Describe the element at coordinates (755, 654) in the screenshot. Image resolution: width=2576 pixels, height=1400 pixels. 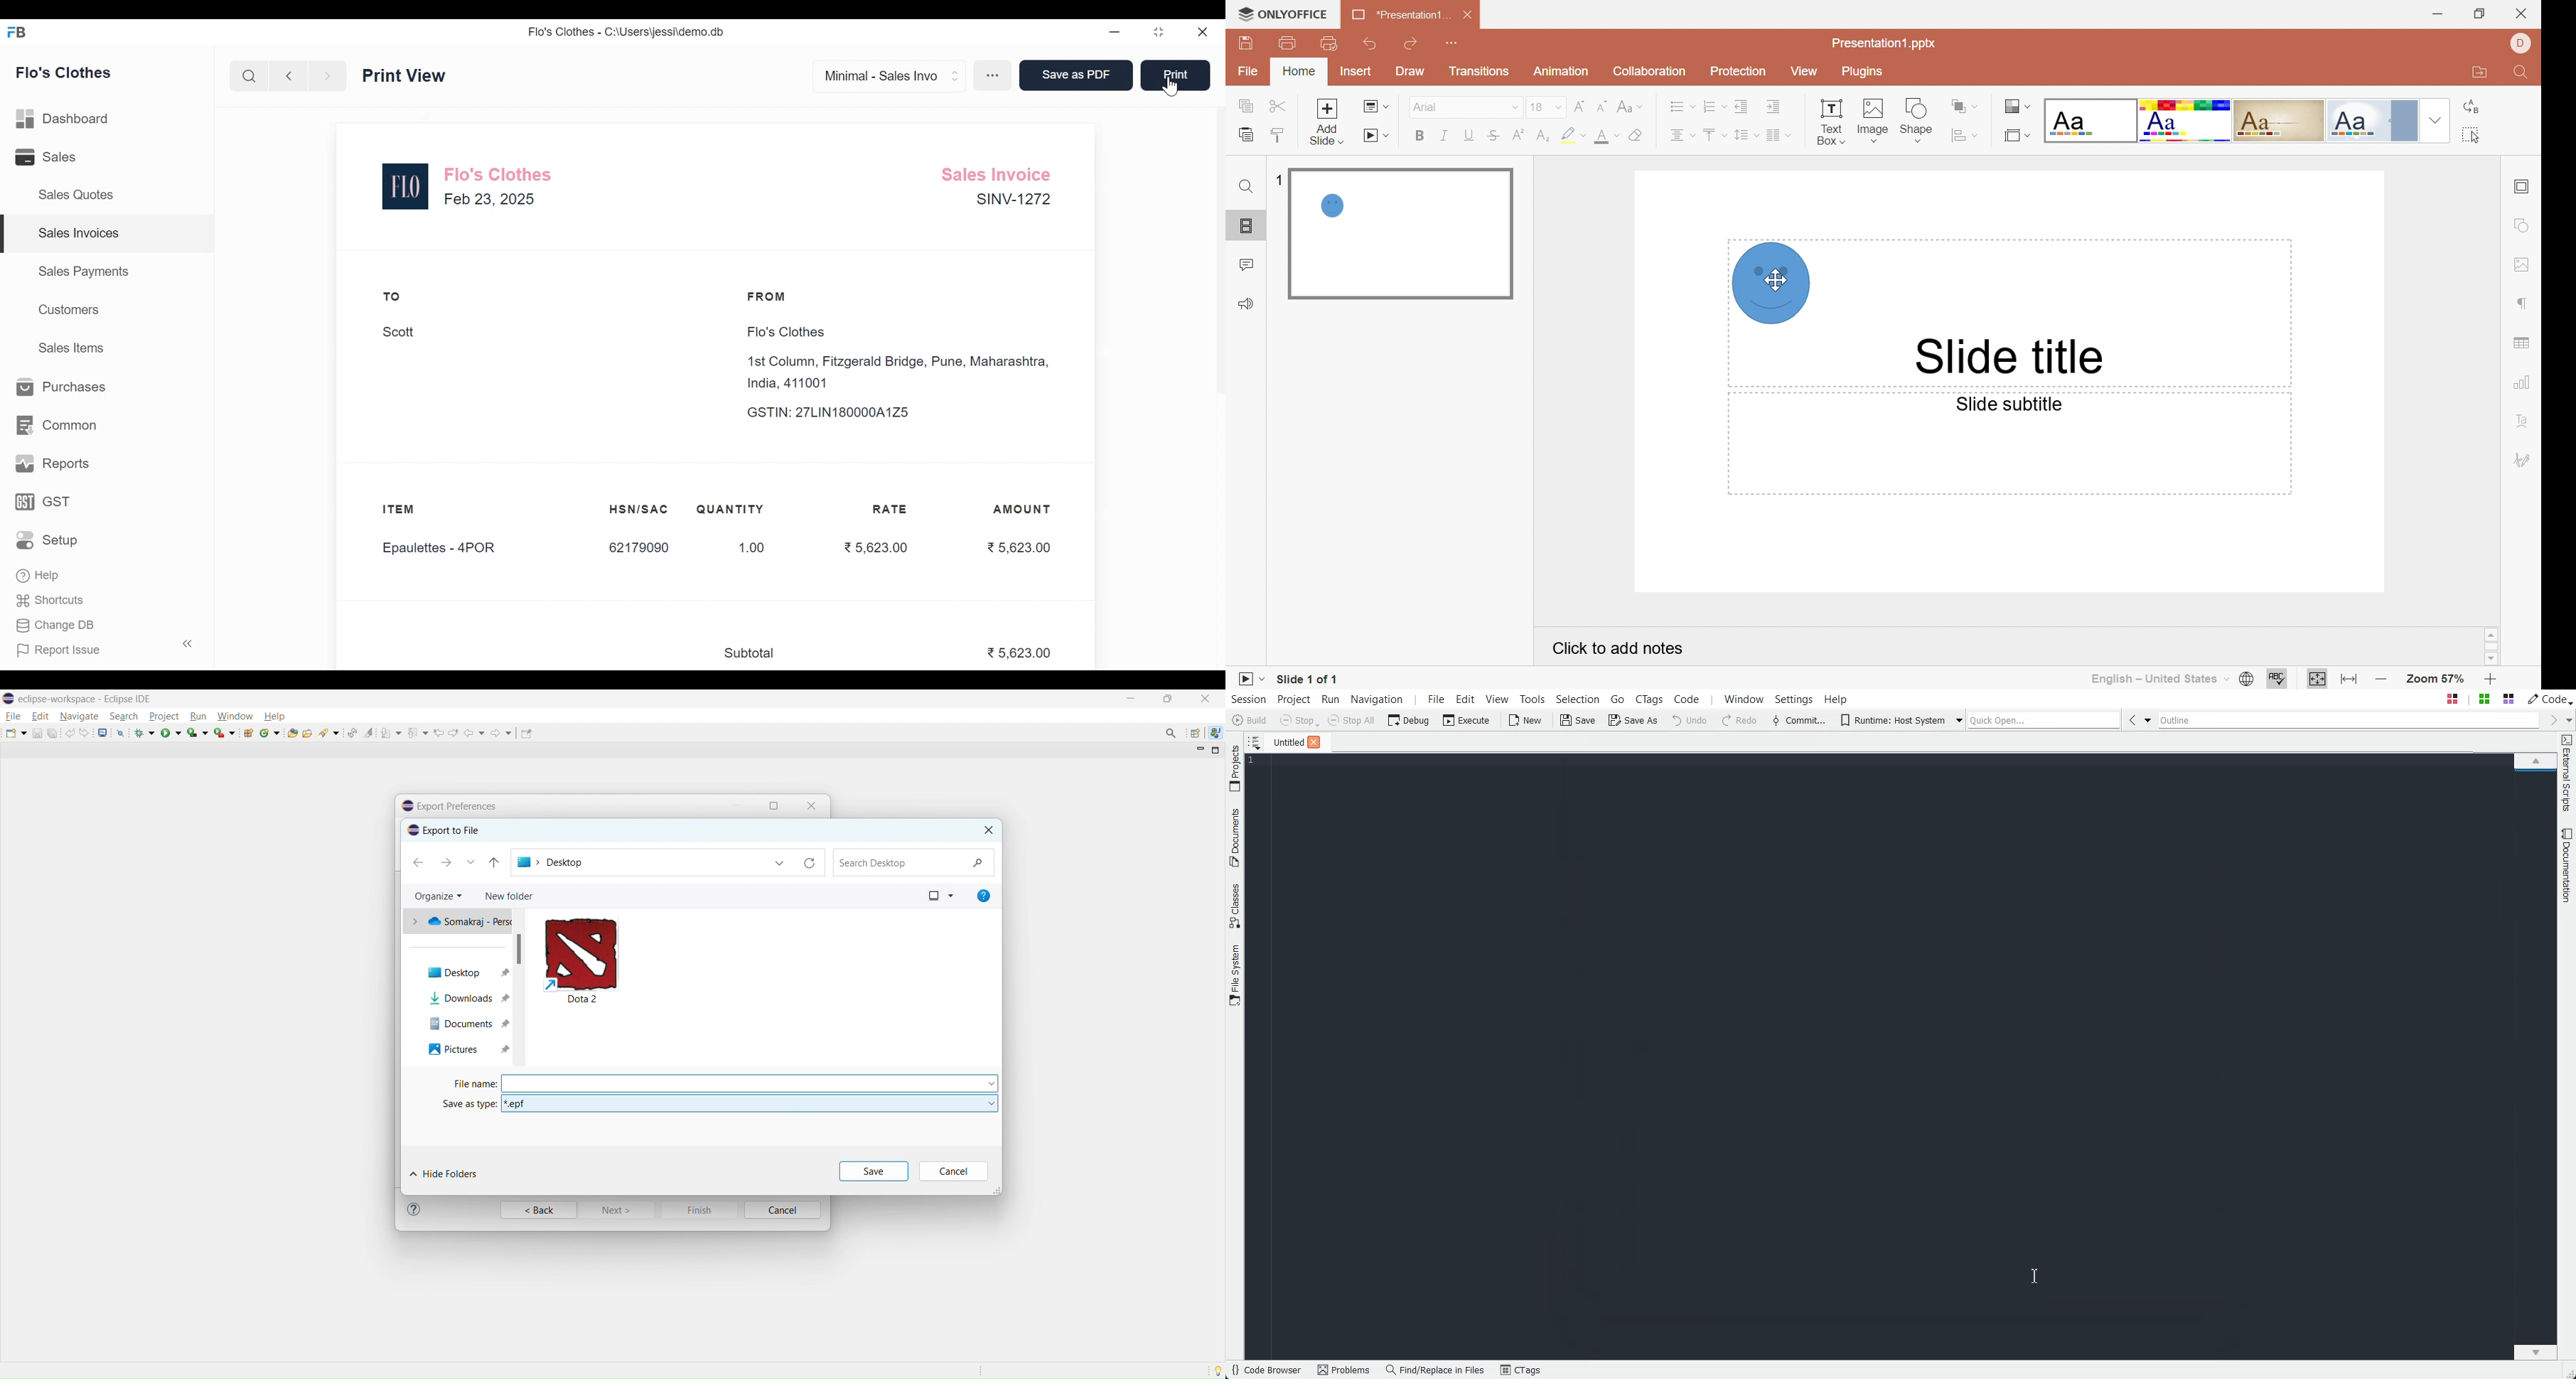
I see `Subtotal` at that location.